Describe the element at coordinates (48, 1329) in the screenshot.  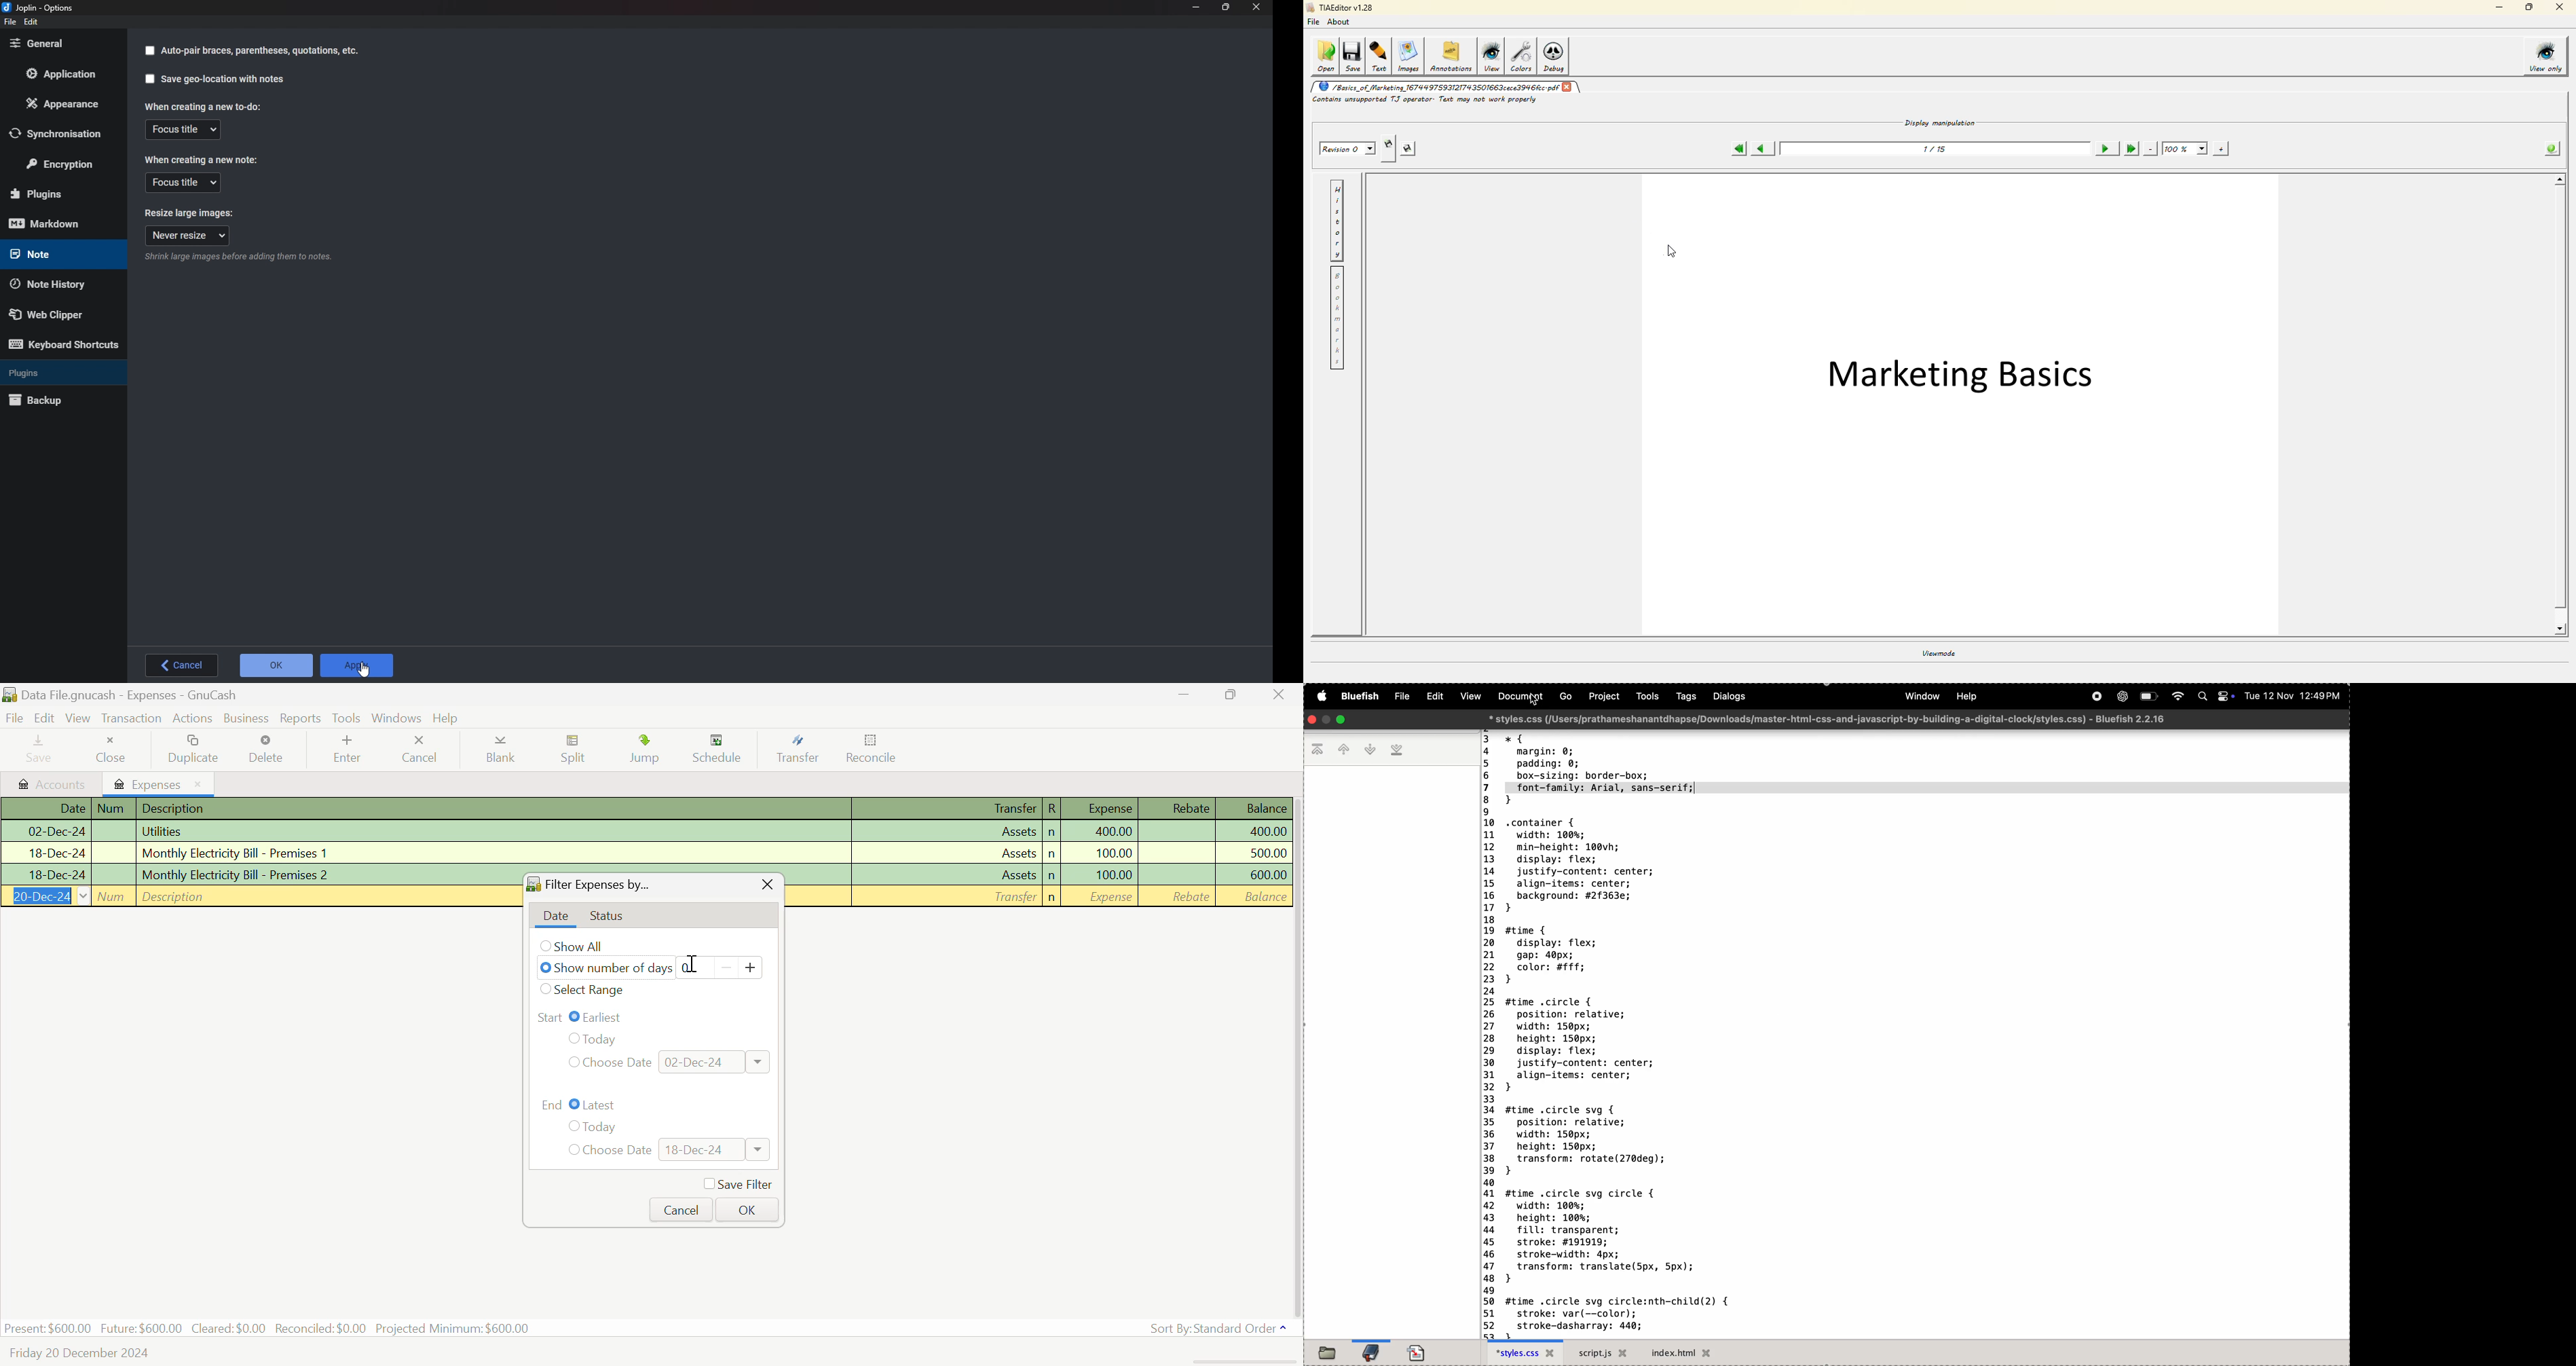
I see `Present` at that location.